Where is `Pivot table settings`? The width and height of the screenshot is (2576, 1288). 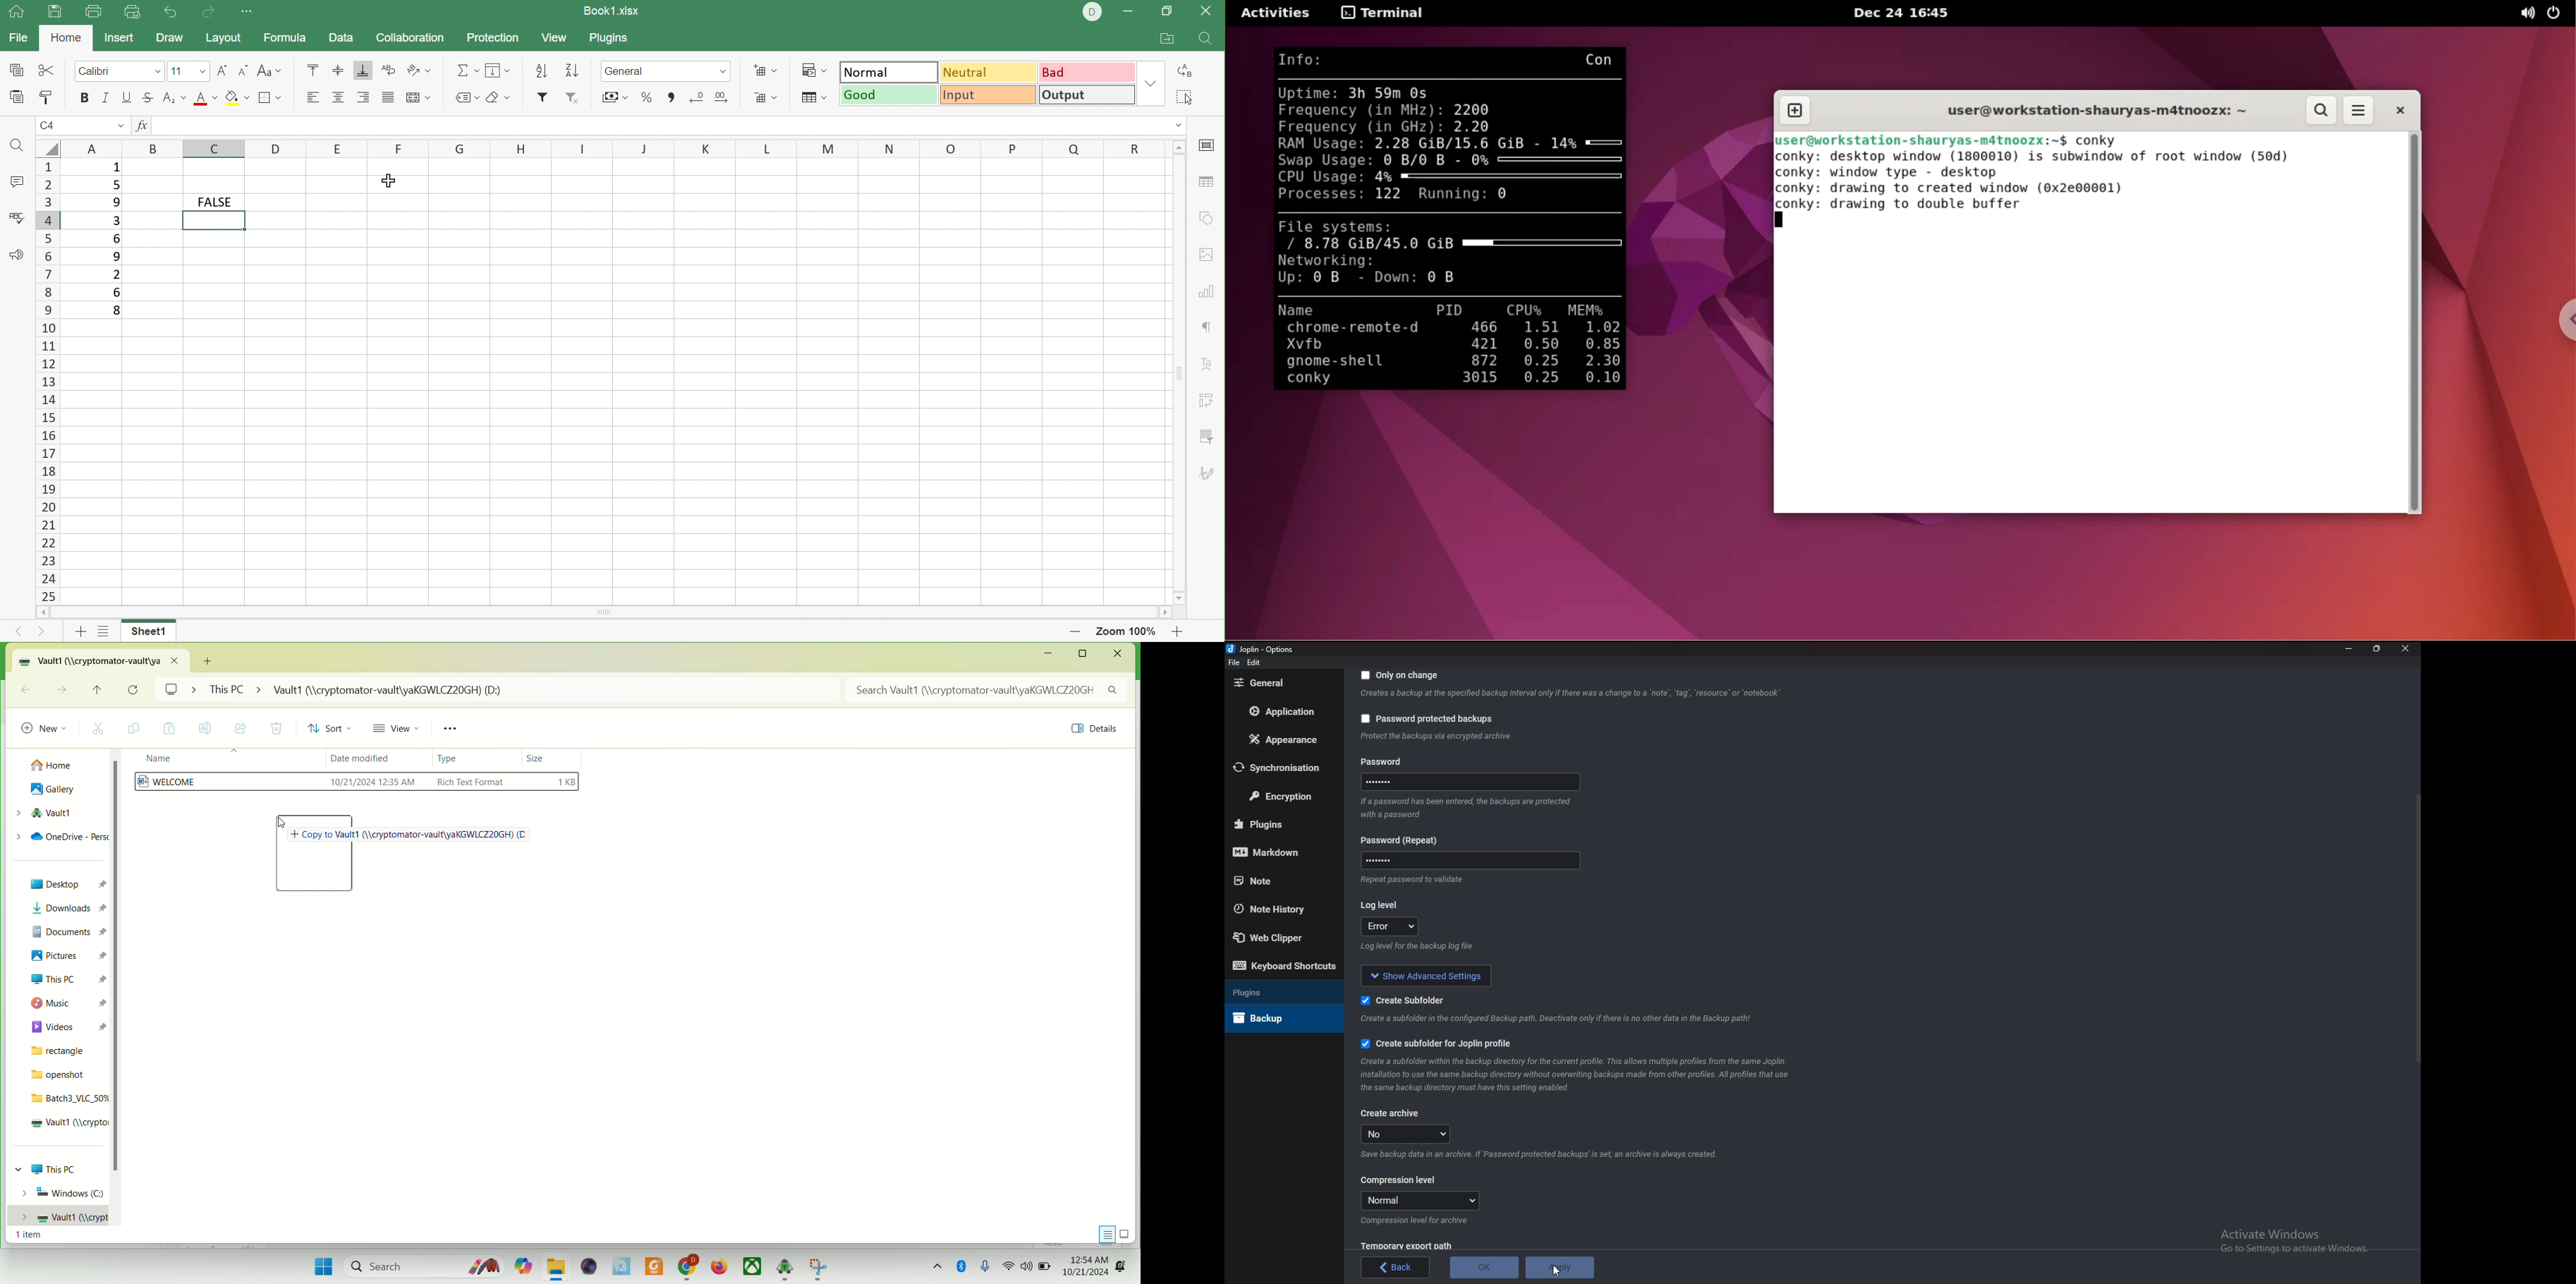 Pivot table settings is located at coordinates (1211, 400).